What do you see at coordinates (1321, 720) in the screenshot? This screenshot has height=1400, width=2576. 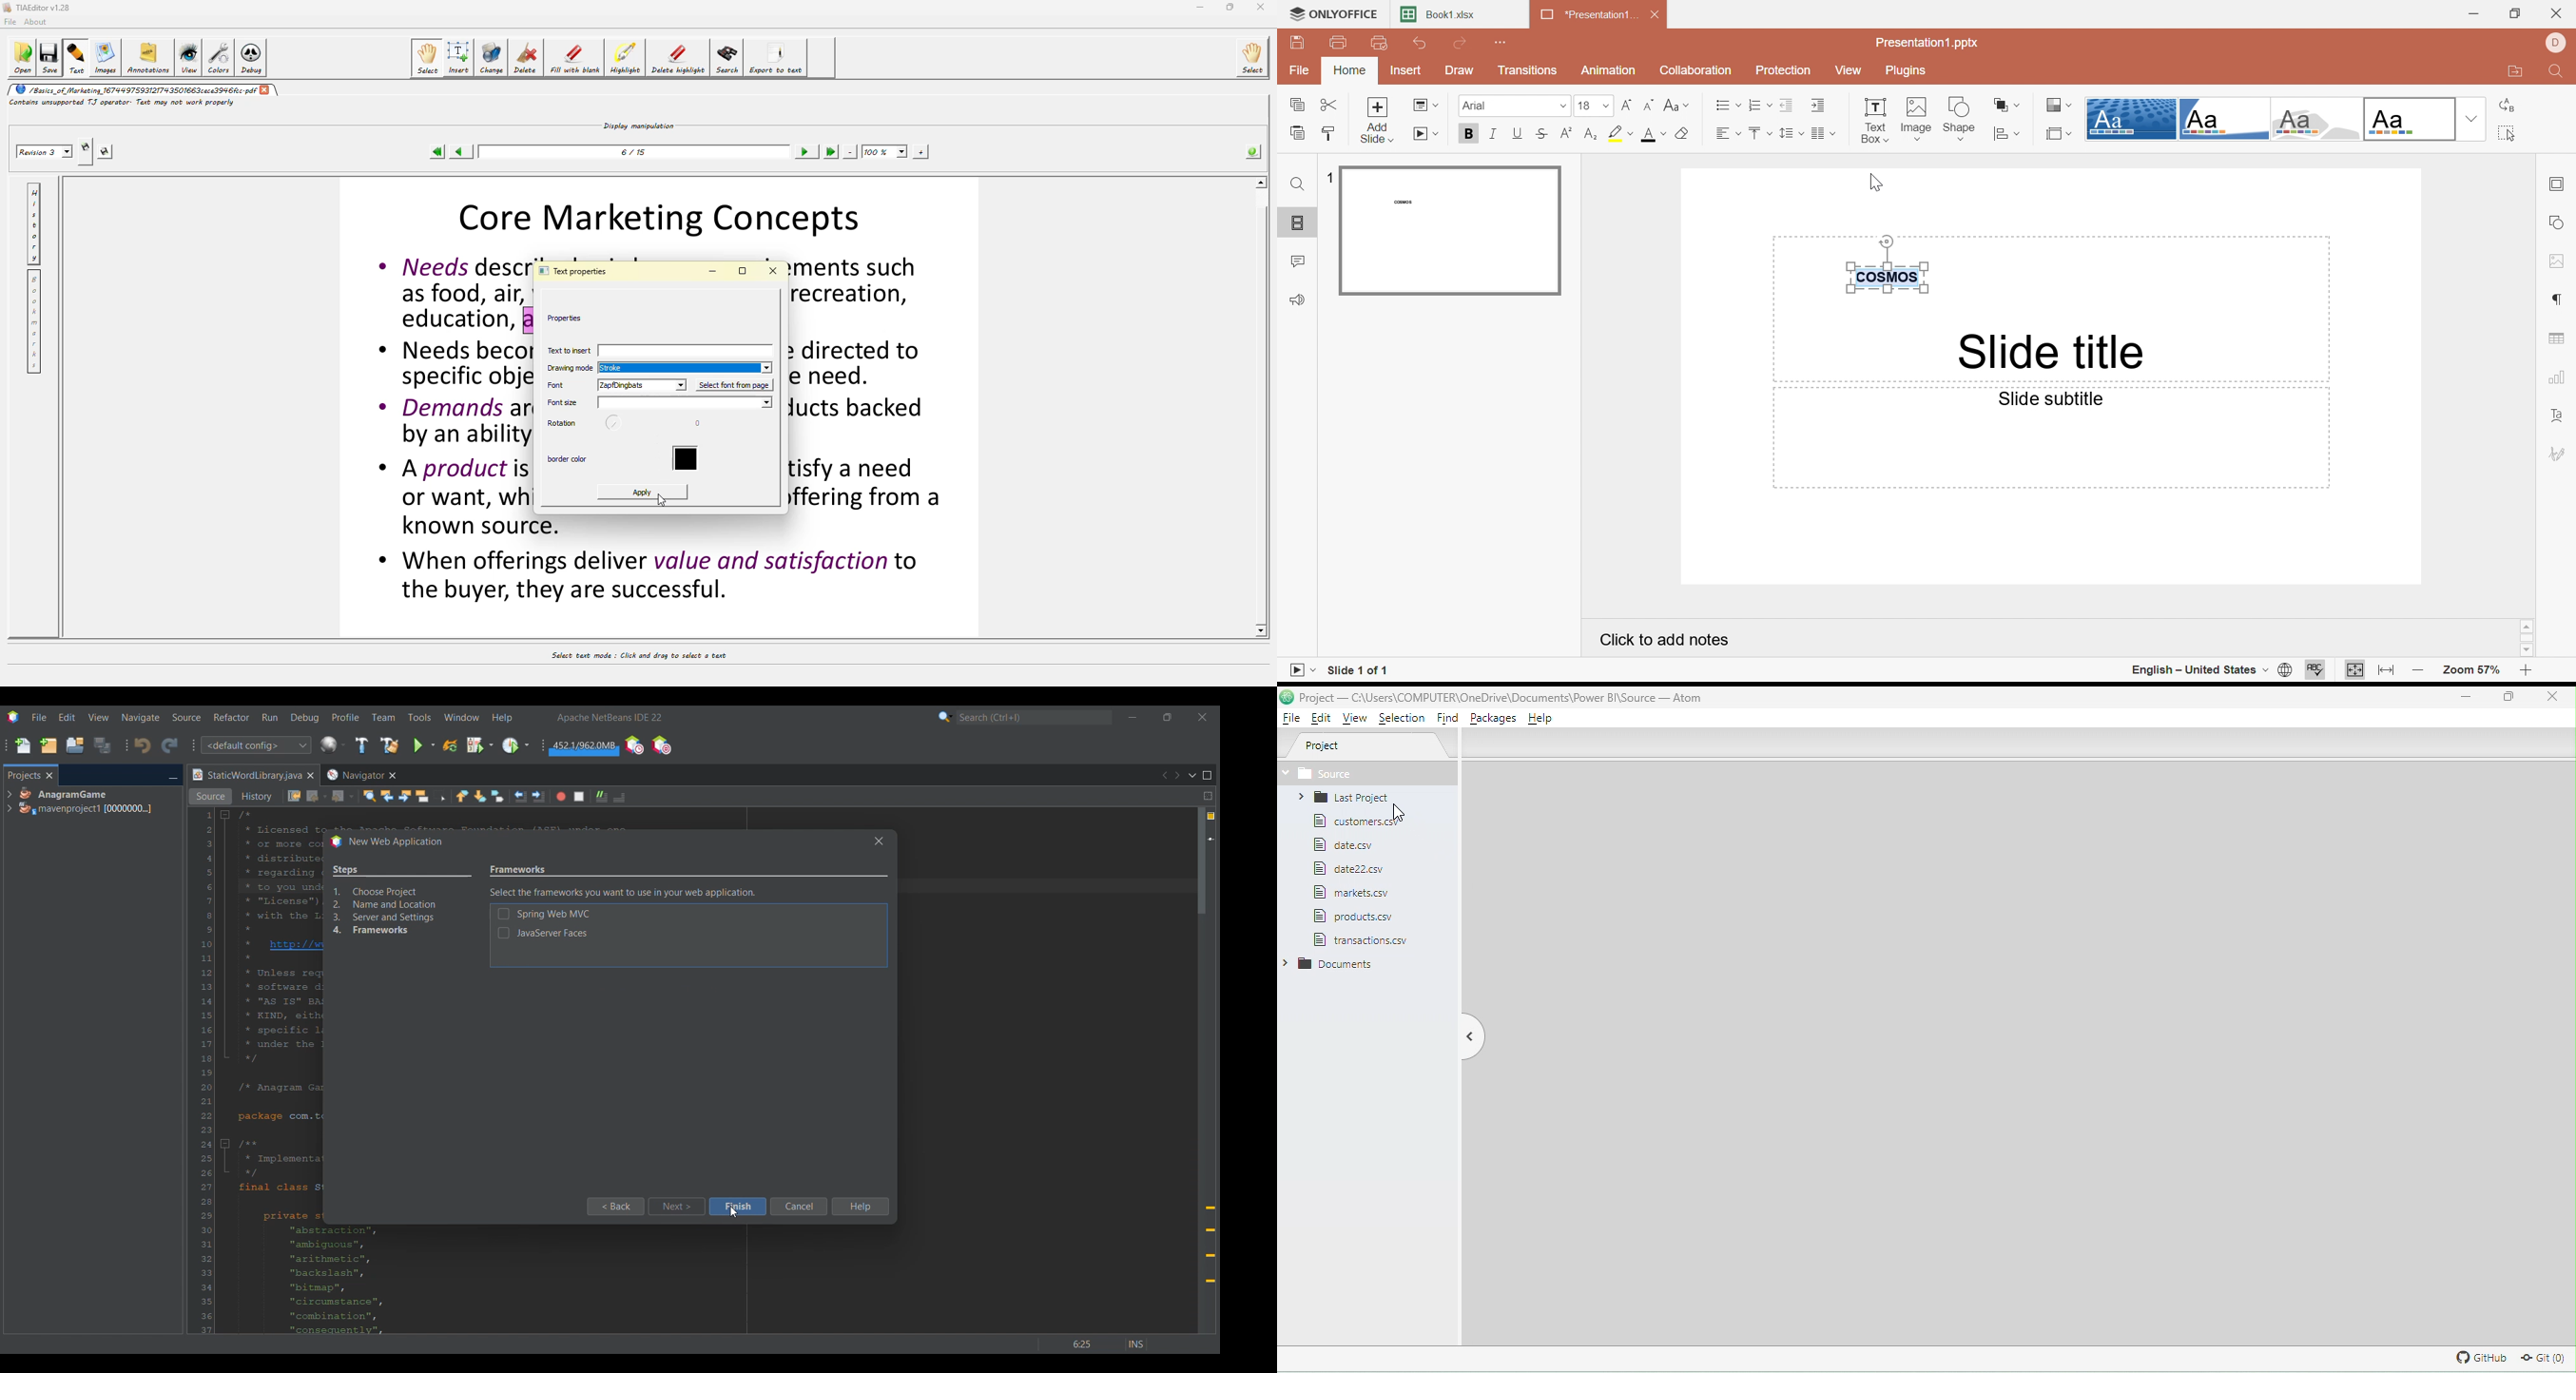 I see `Edit` at bounding box center [1321, 720].